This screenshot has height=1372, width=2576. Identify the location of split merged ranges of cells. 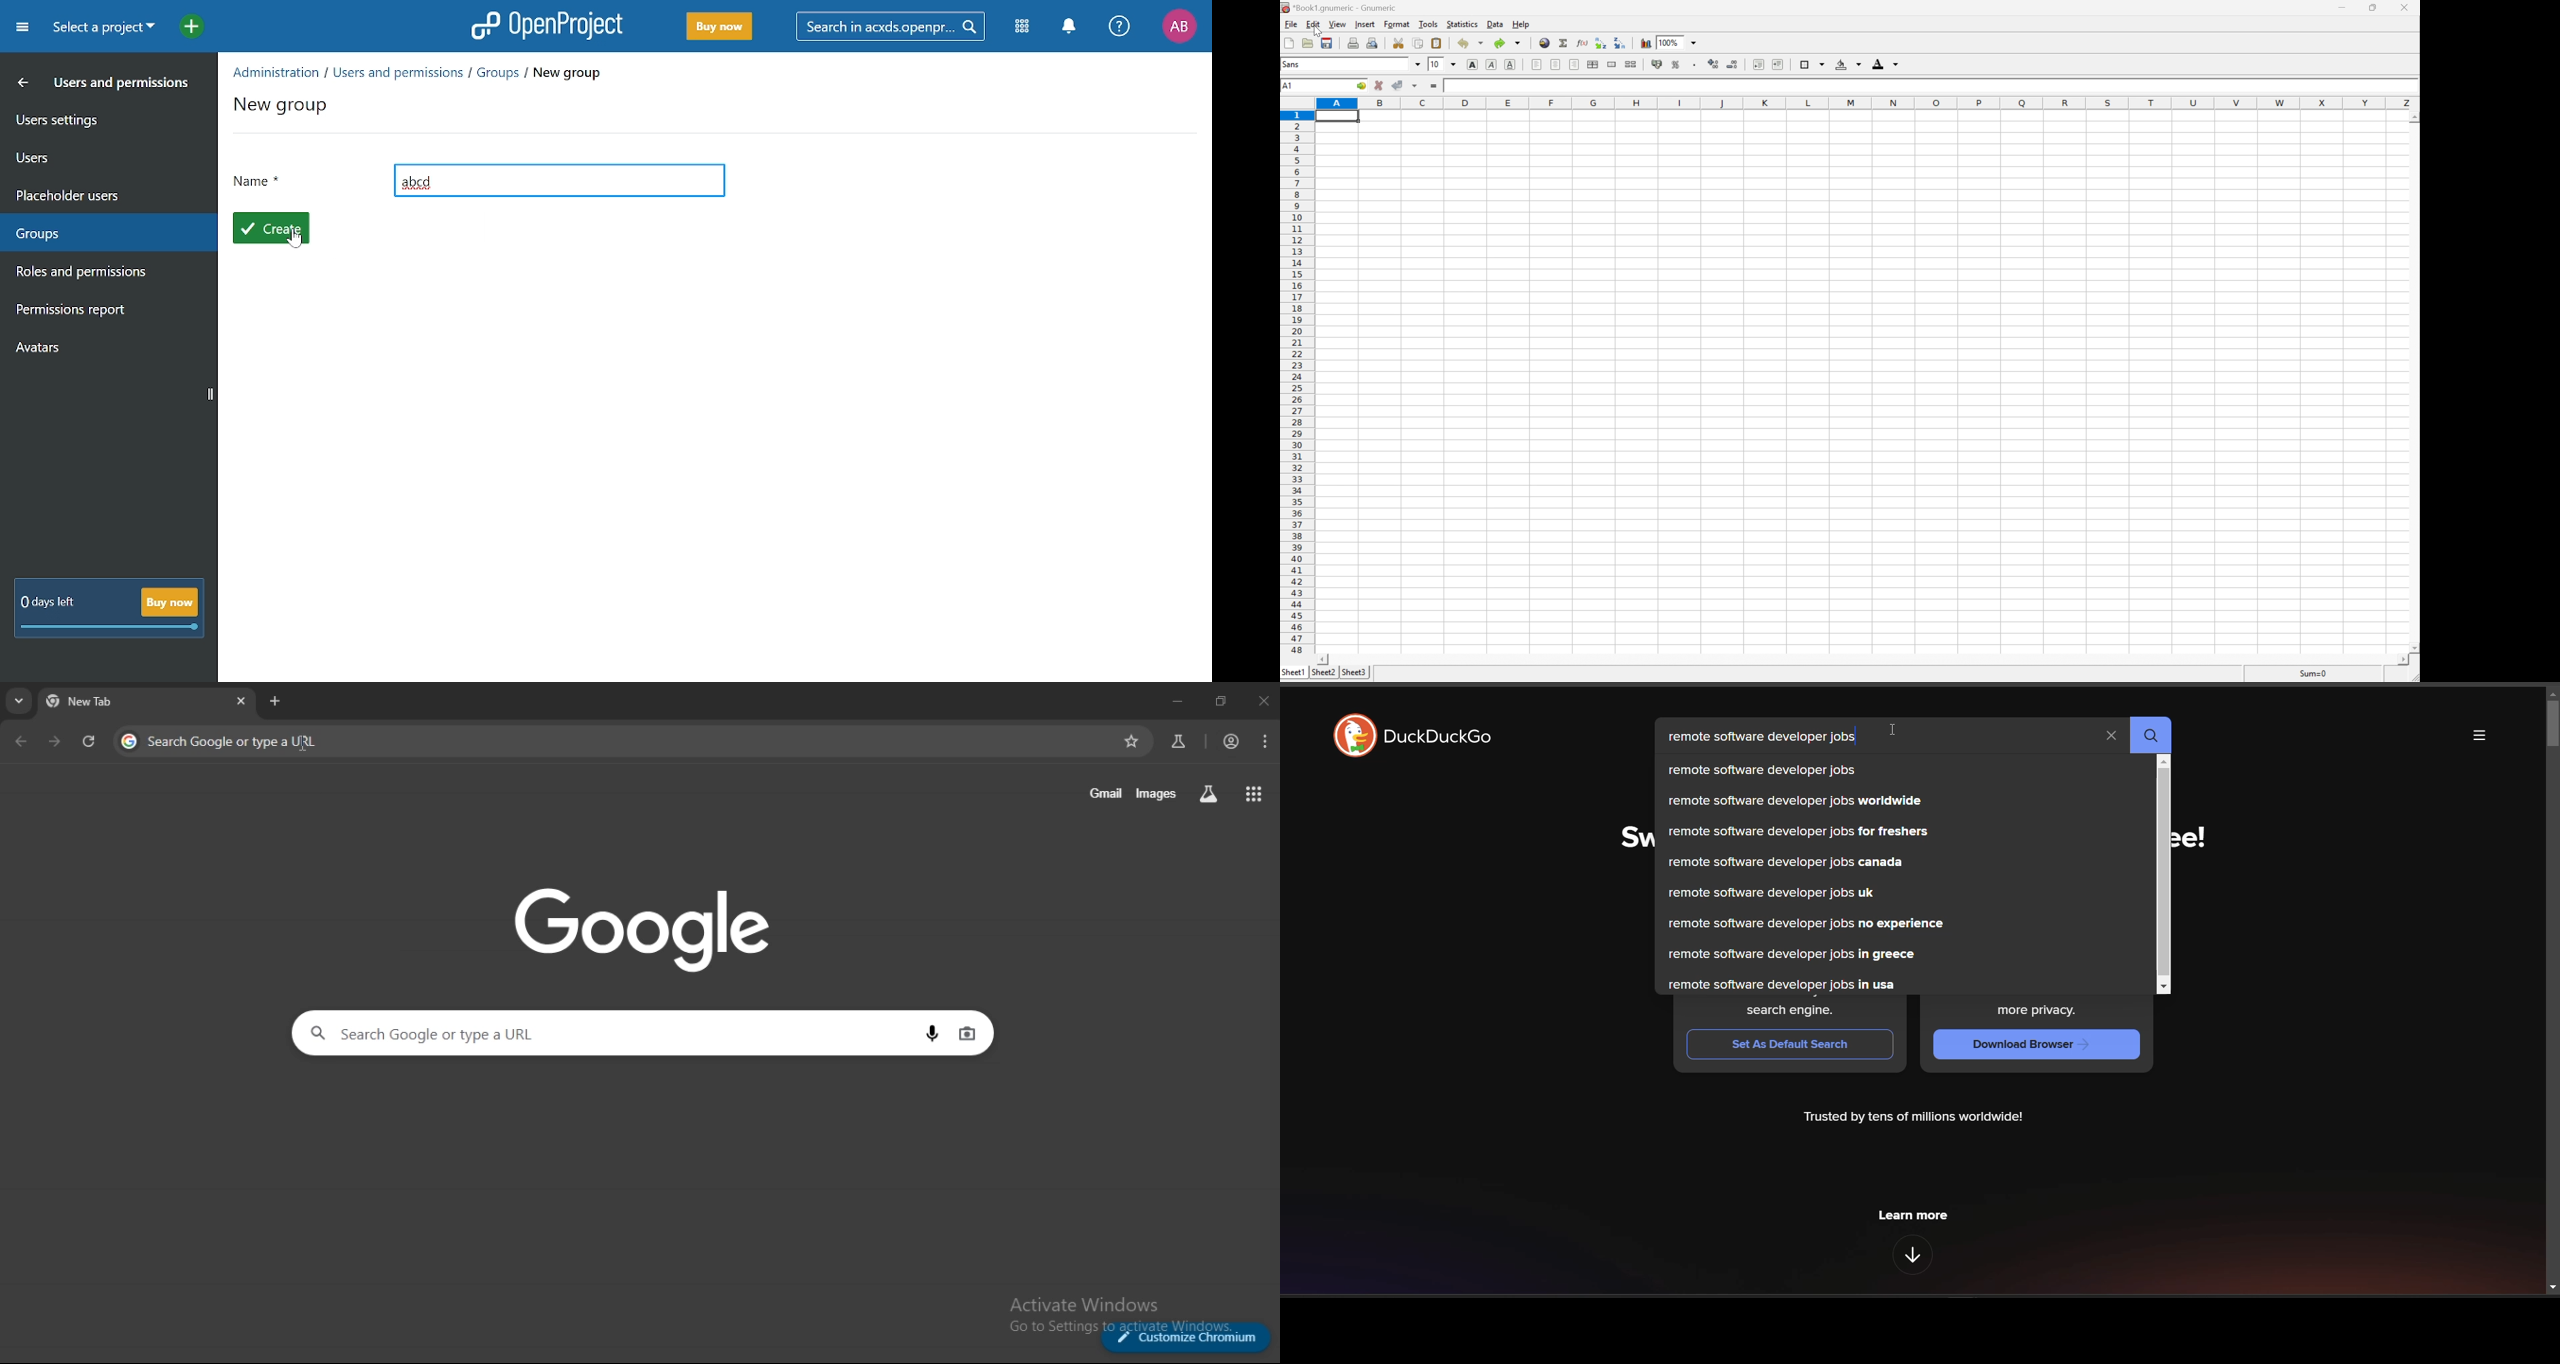
(1632, 65).